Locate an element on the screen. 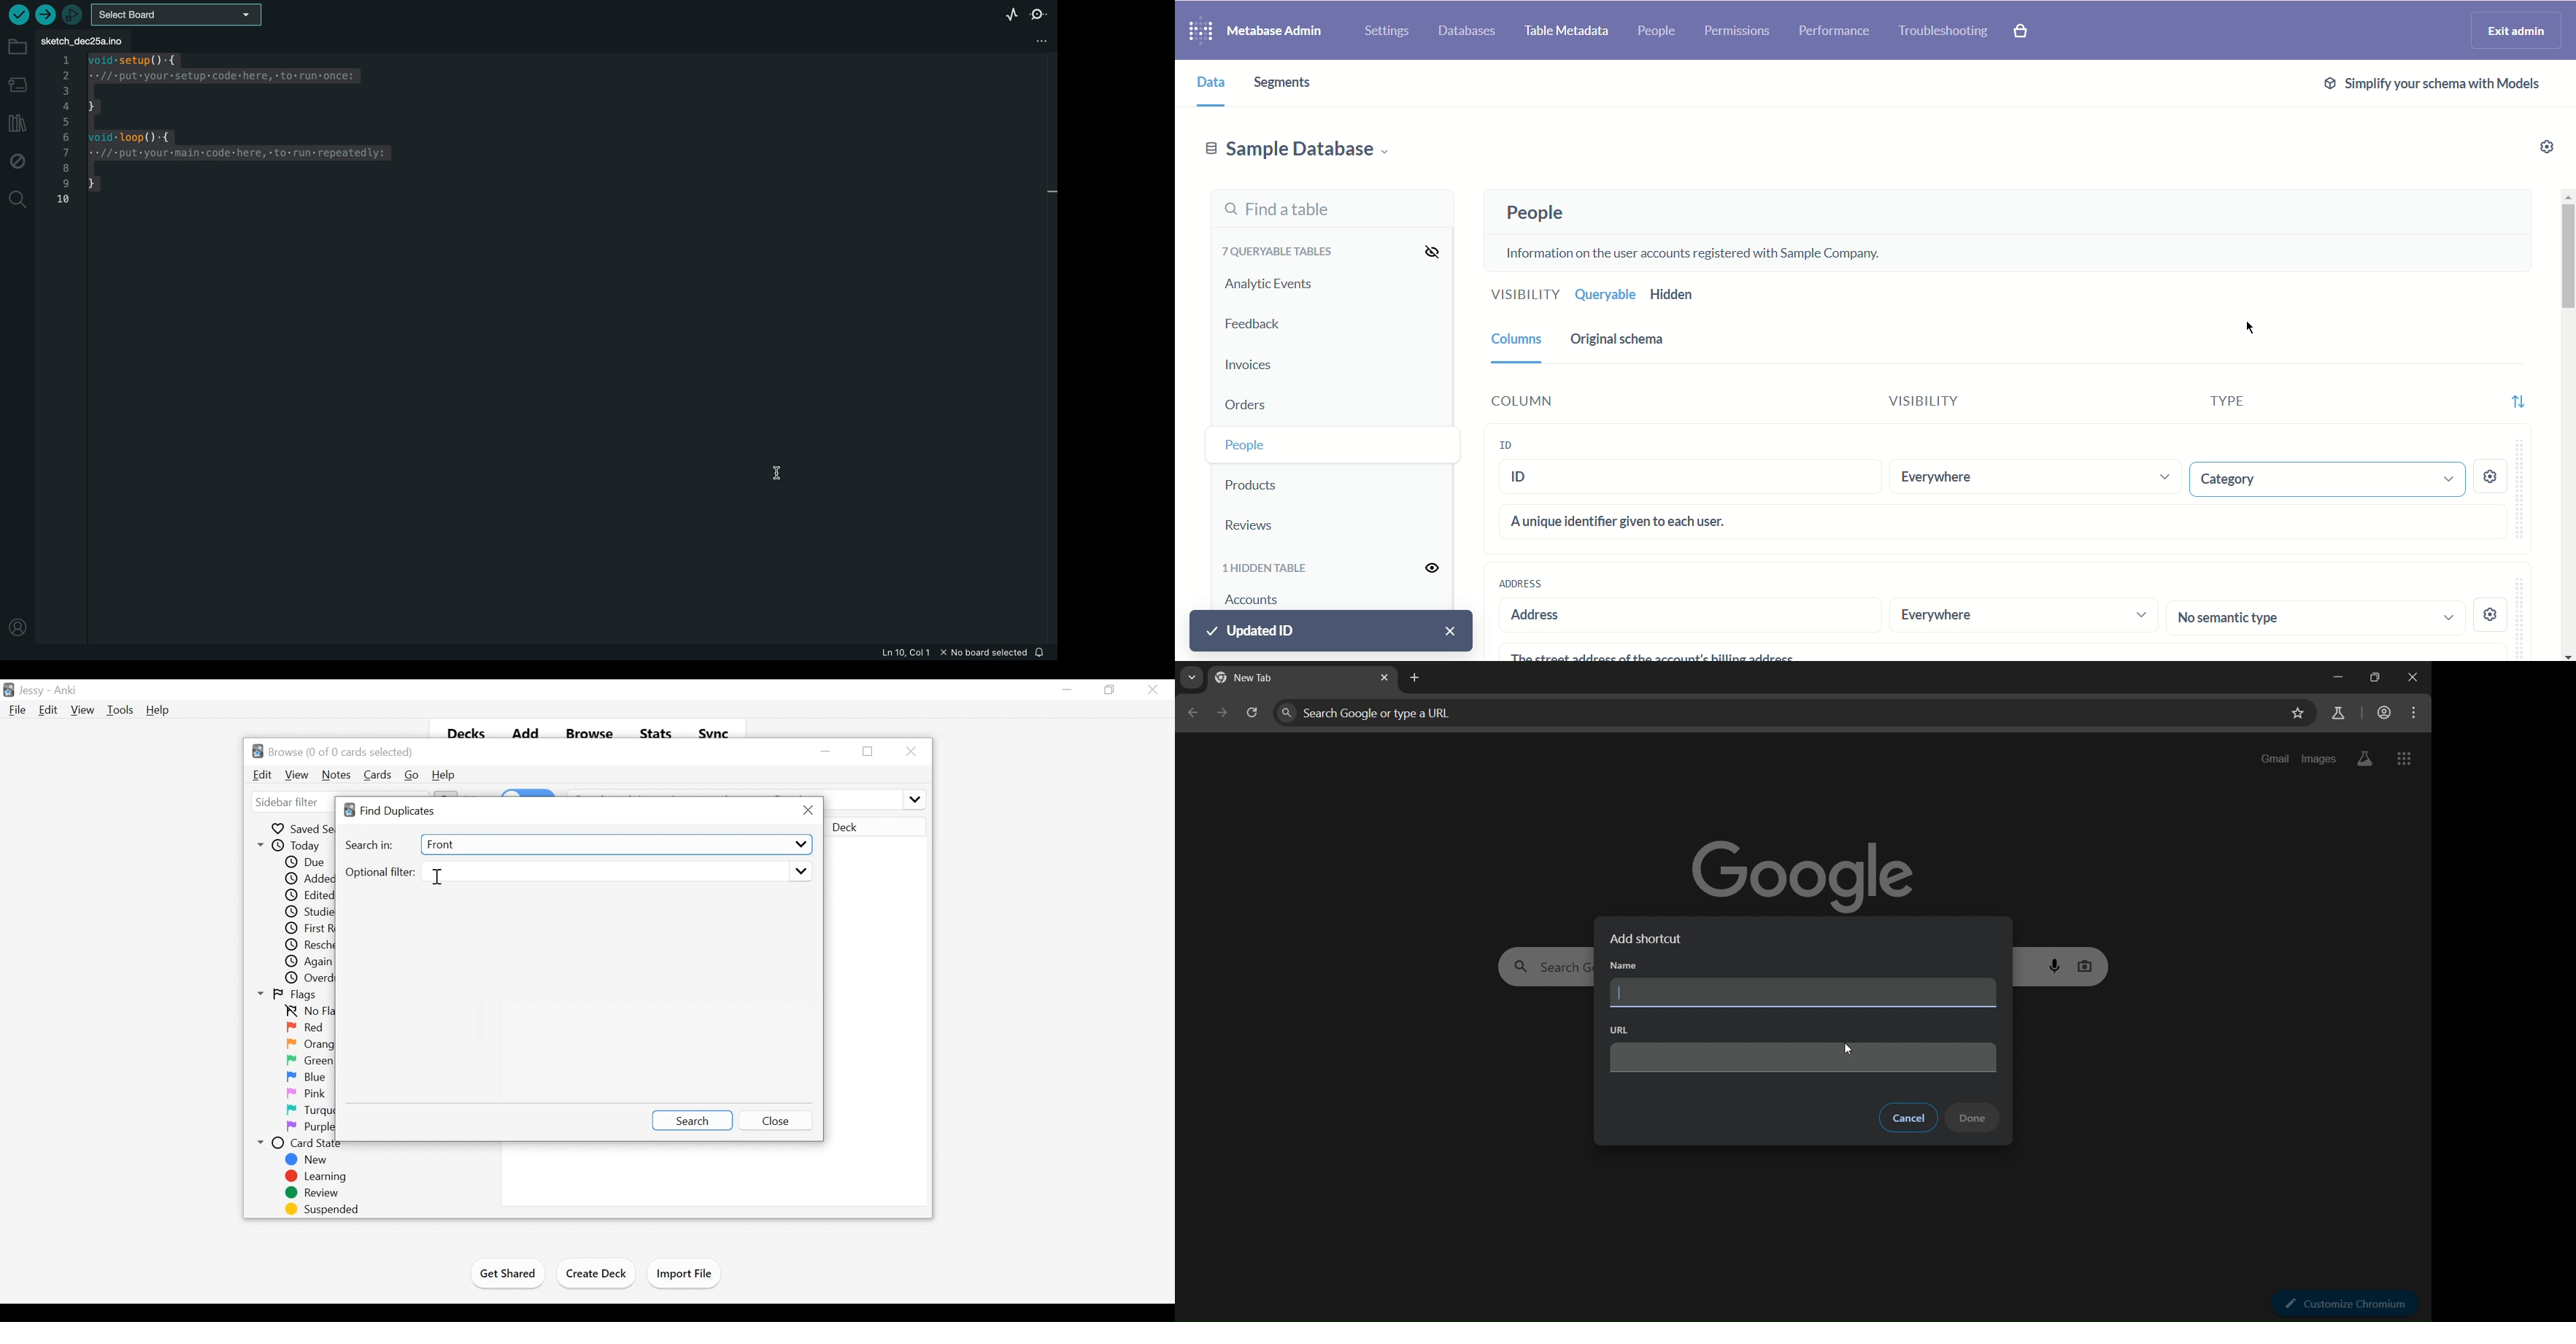  Optional Filter is located at coordinates (380, 873).